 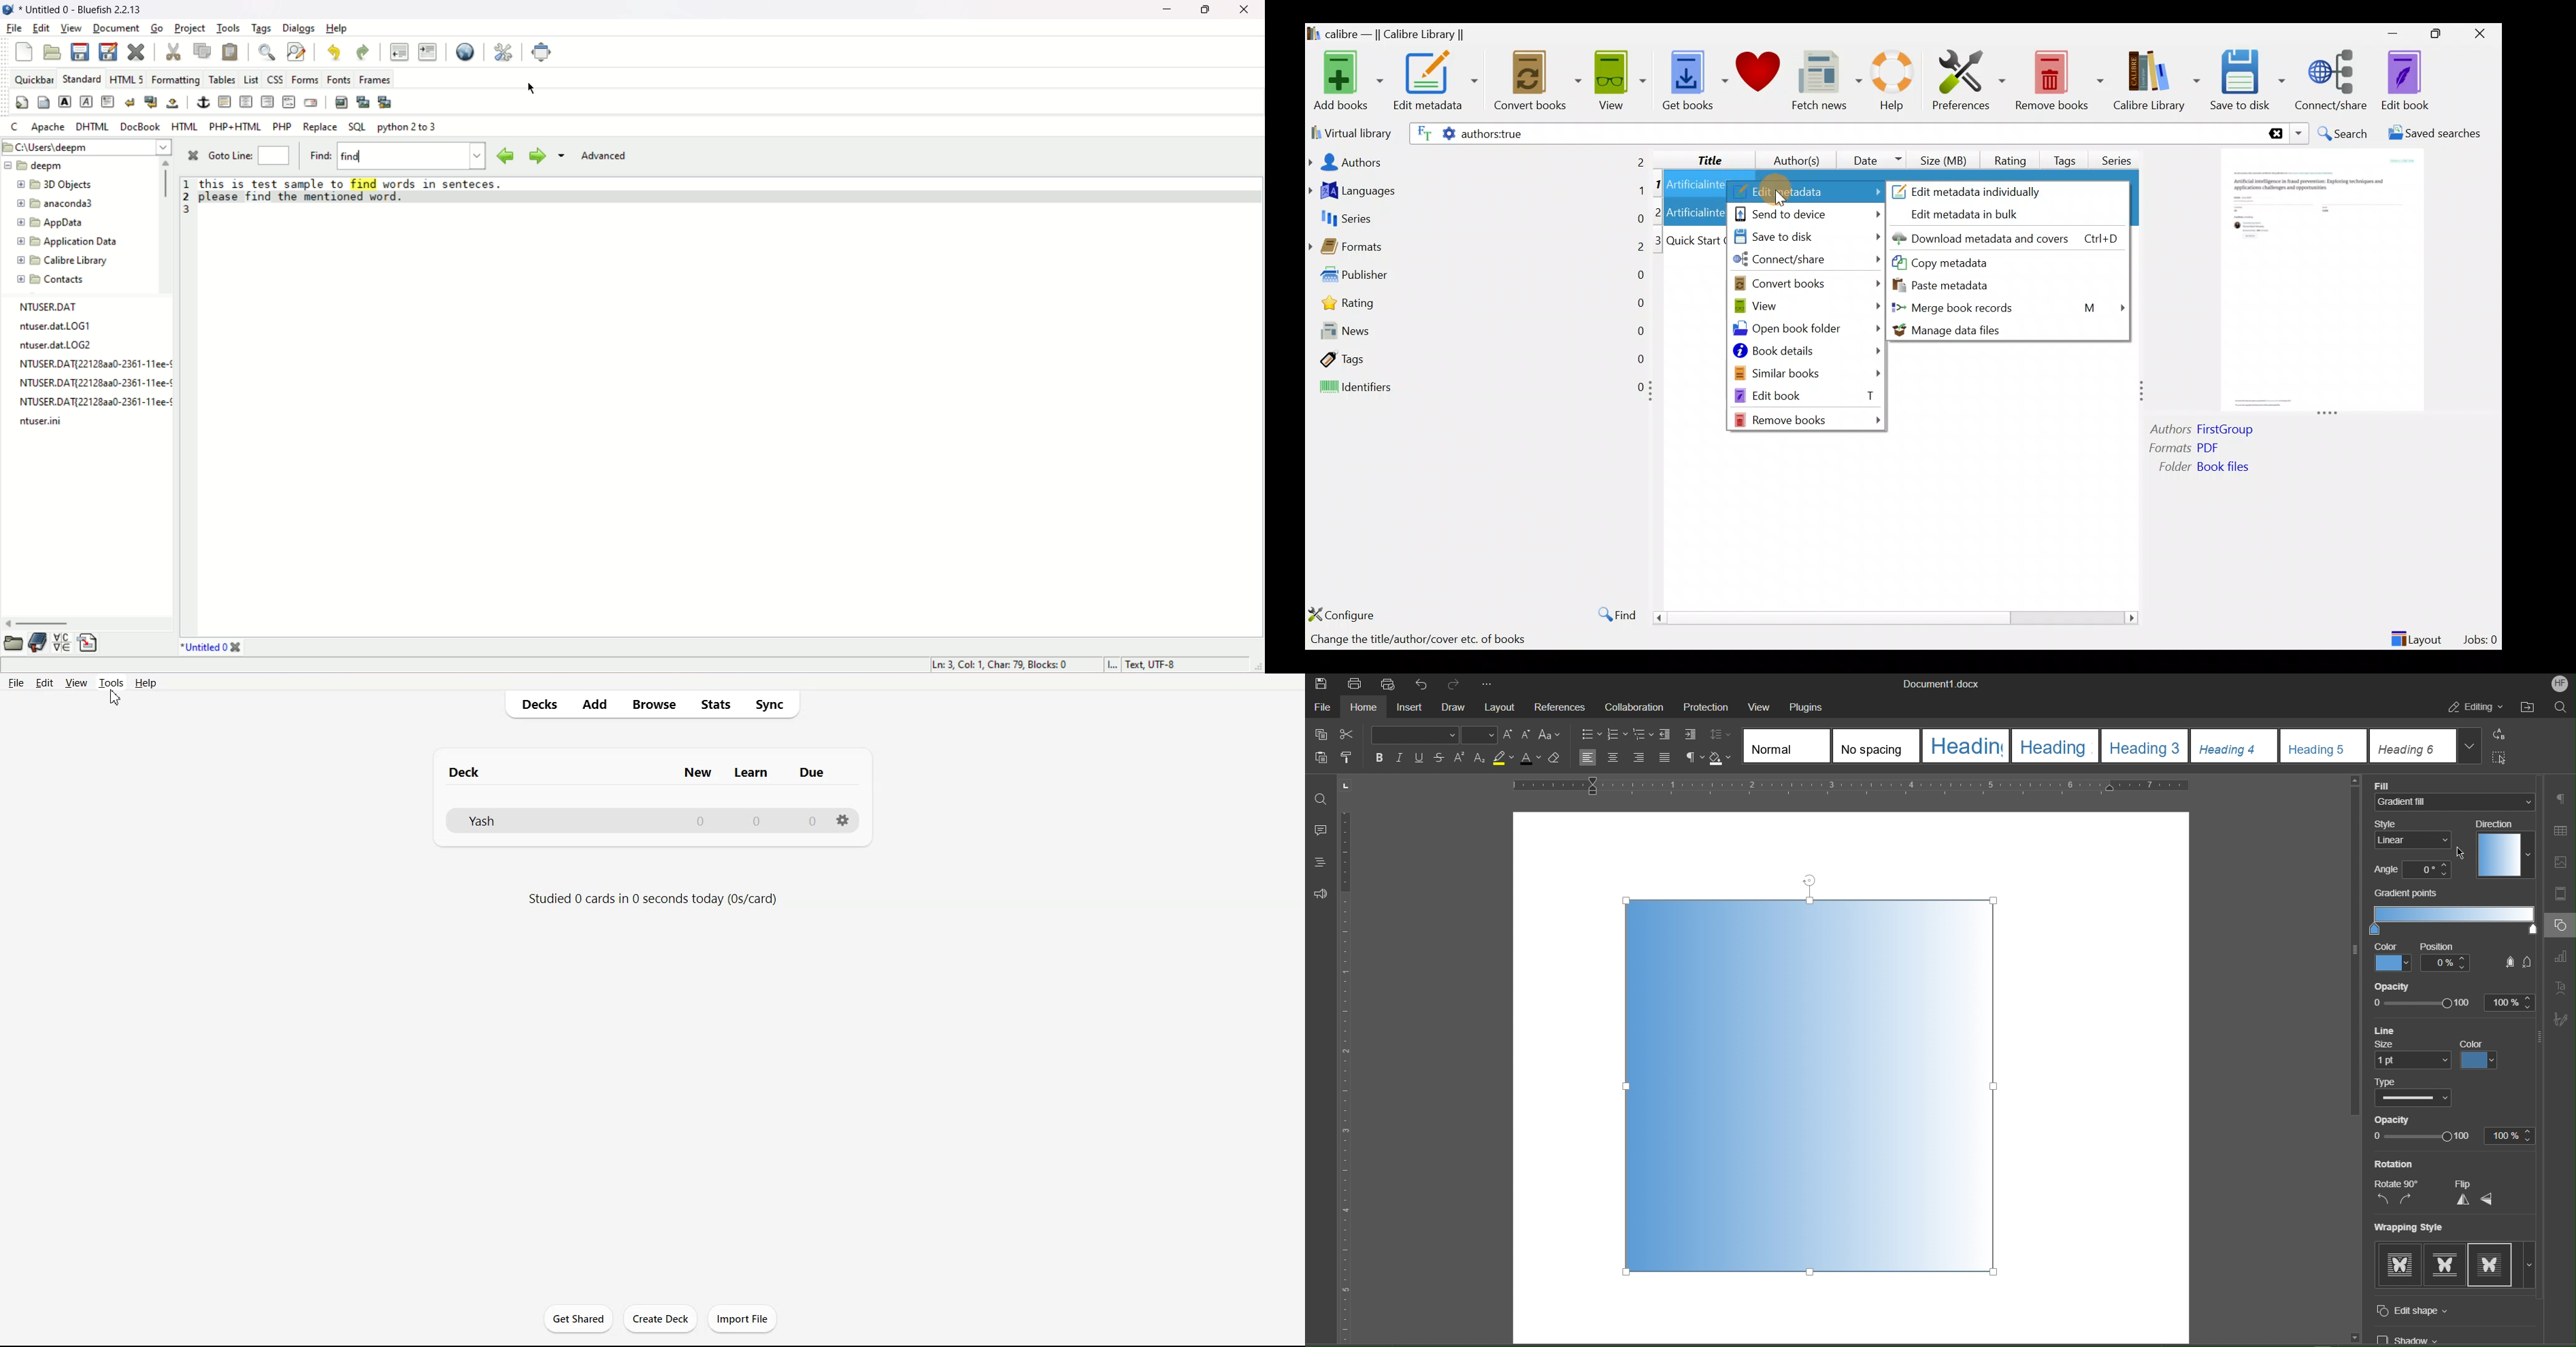 What do you see at coordinates (2425, 1001) in the screenshot?
I see `0 100` at bounding box center [2425, 1001].